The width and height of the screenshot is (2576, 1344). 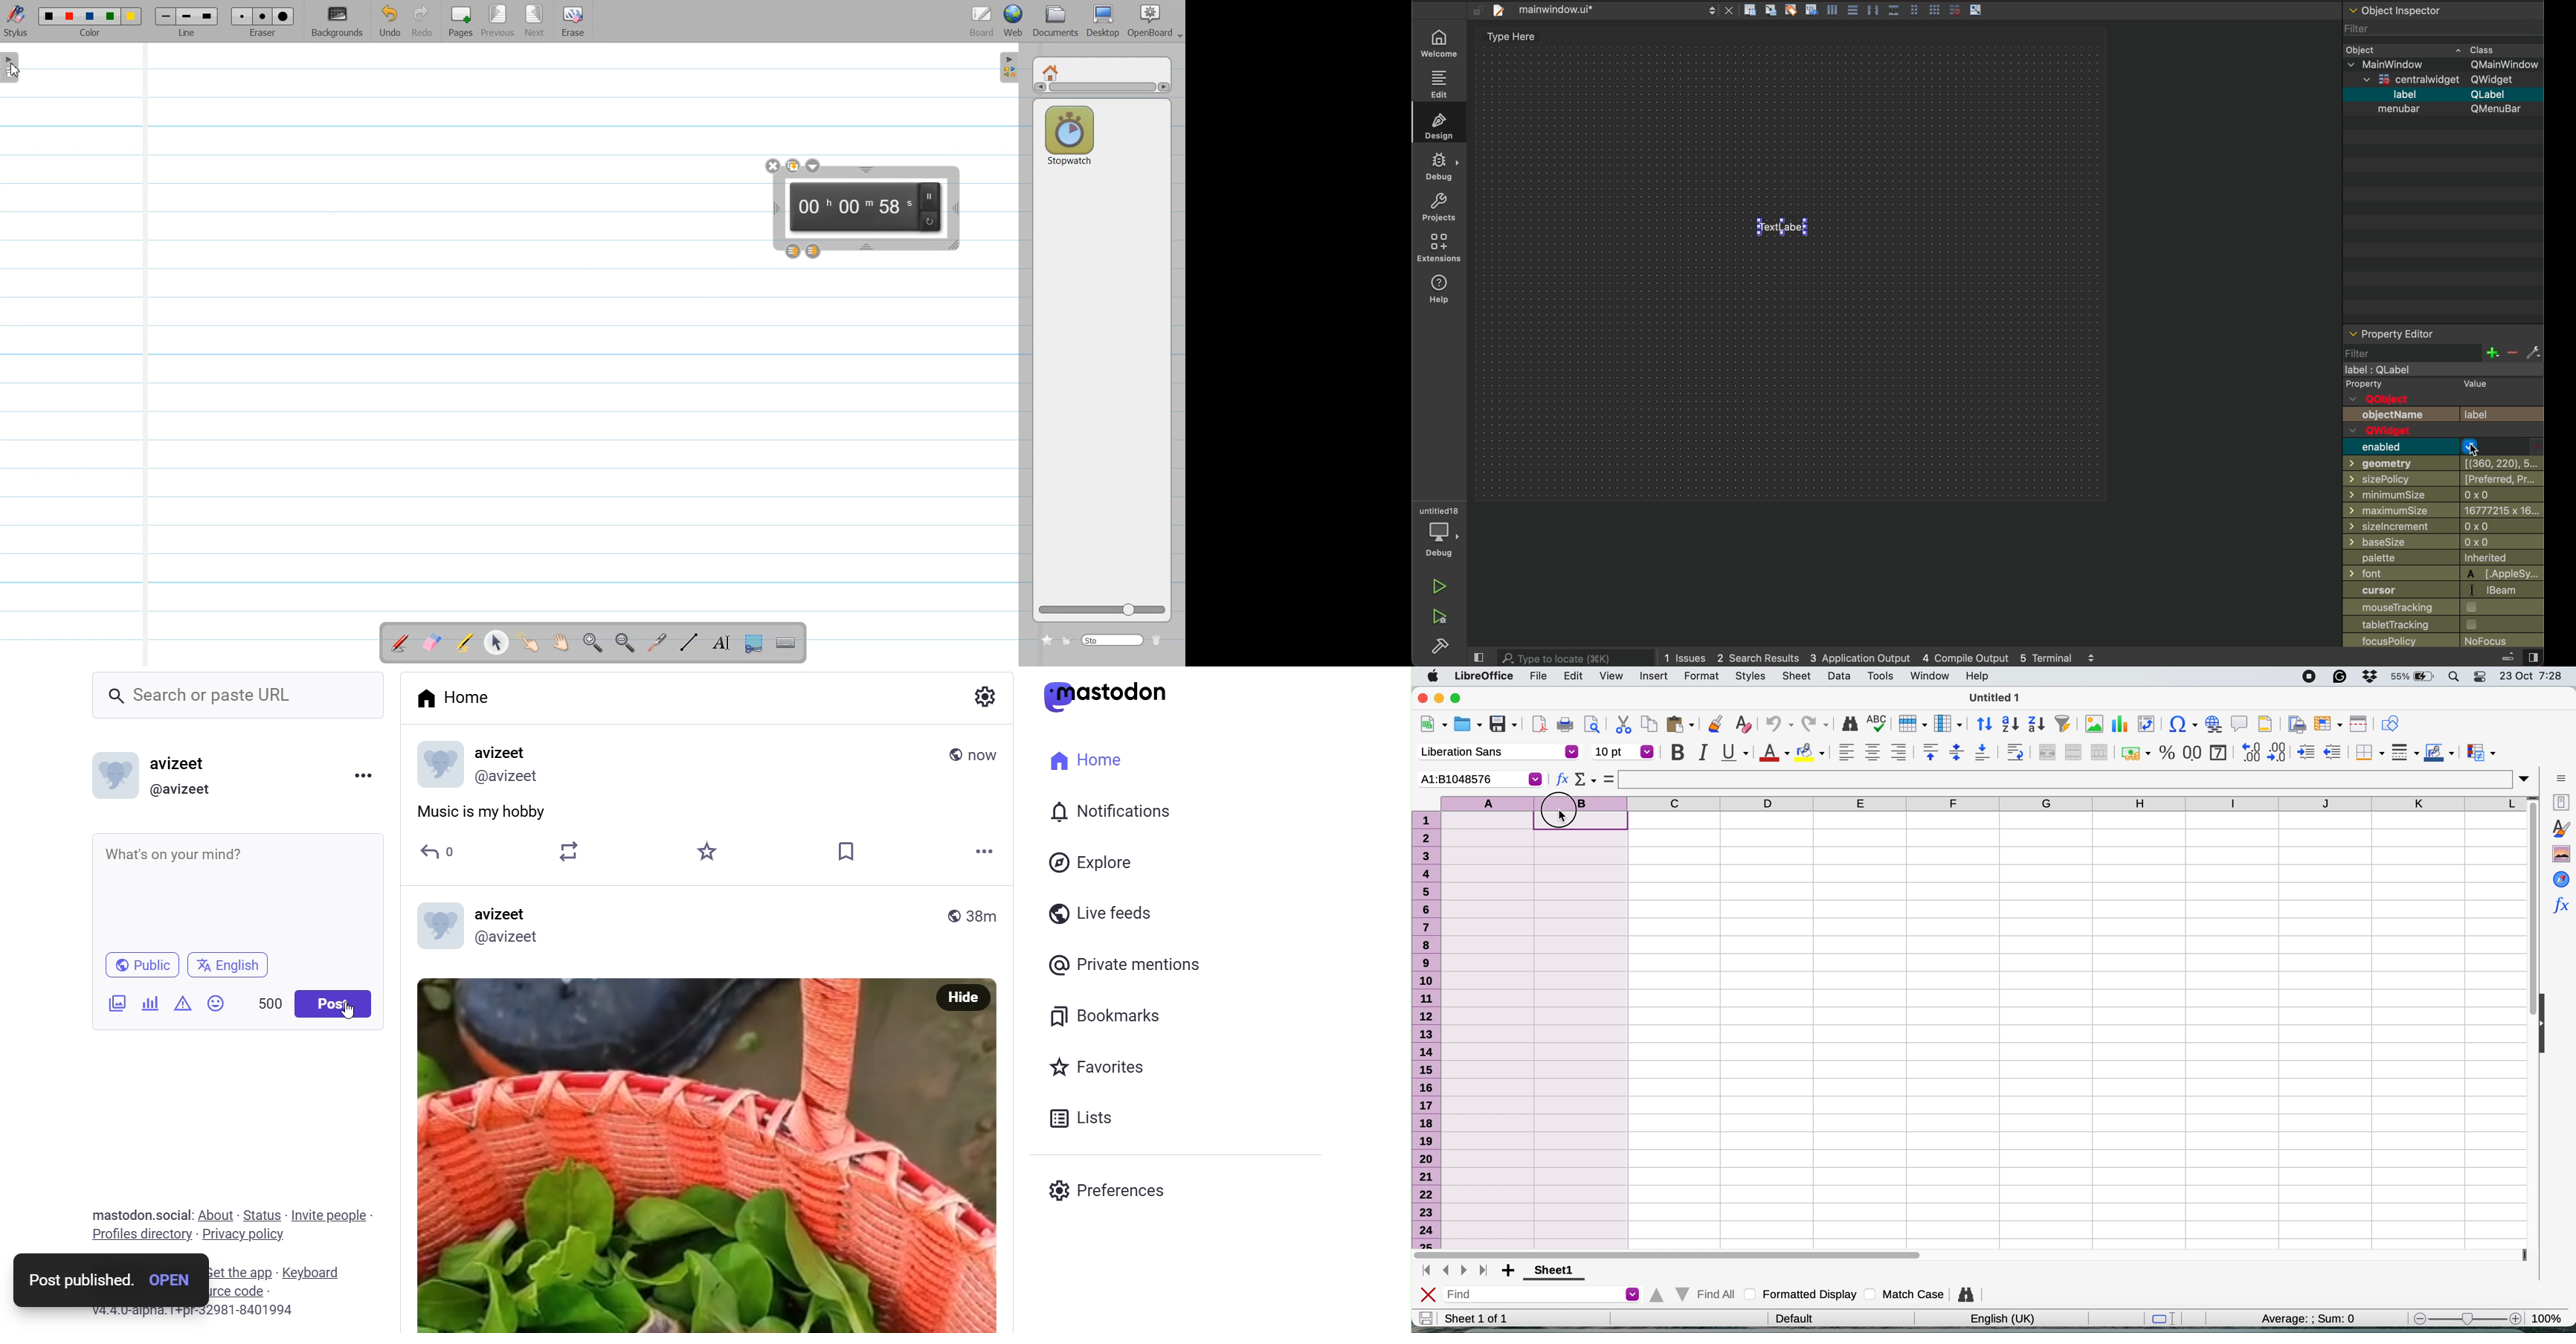 I want to click on 38m, so click(x=986, y=912).